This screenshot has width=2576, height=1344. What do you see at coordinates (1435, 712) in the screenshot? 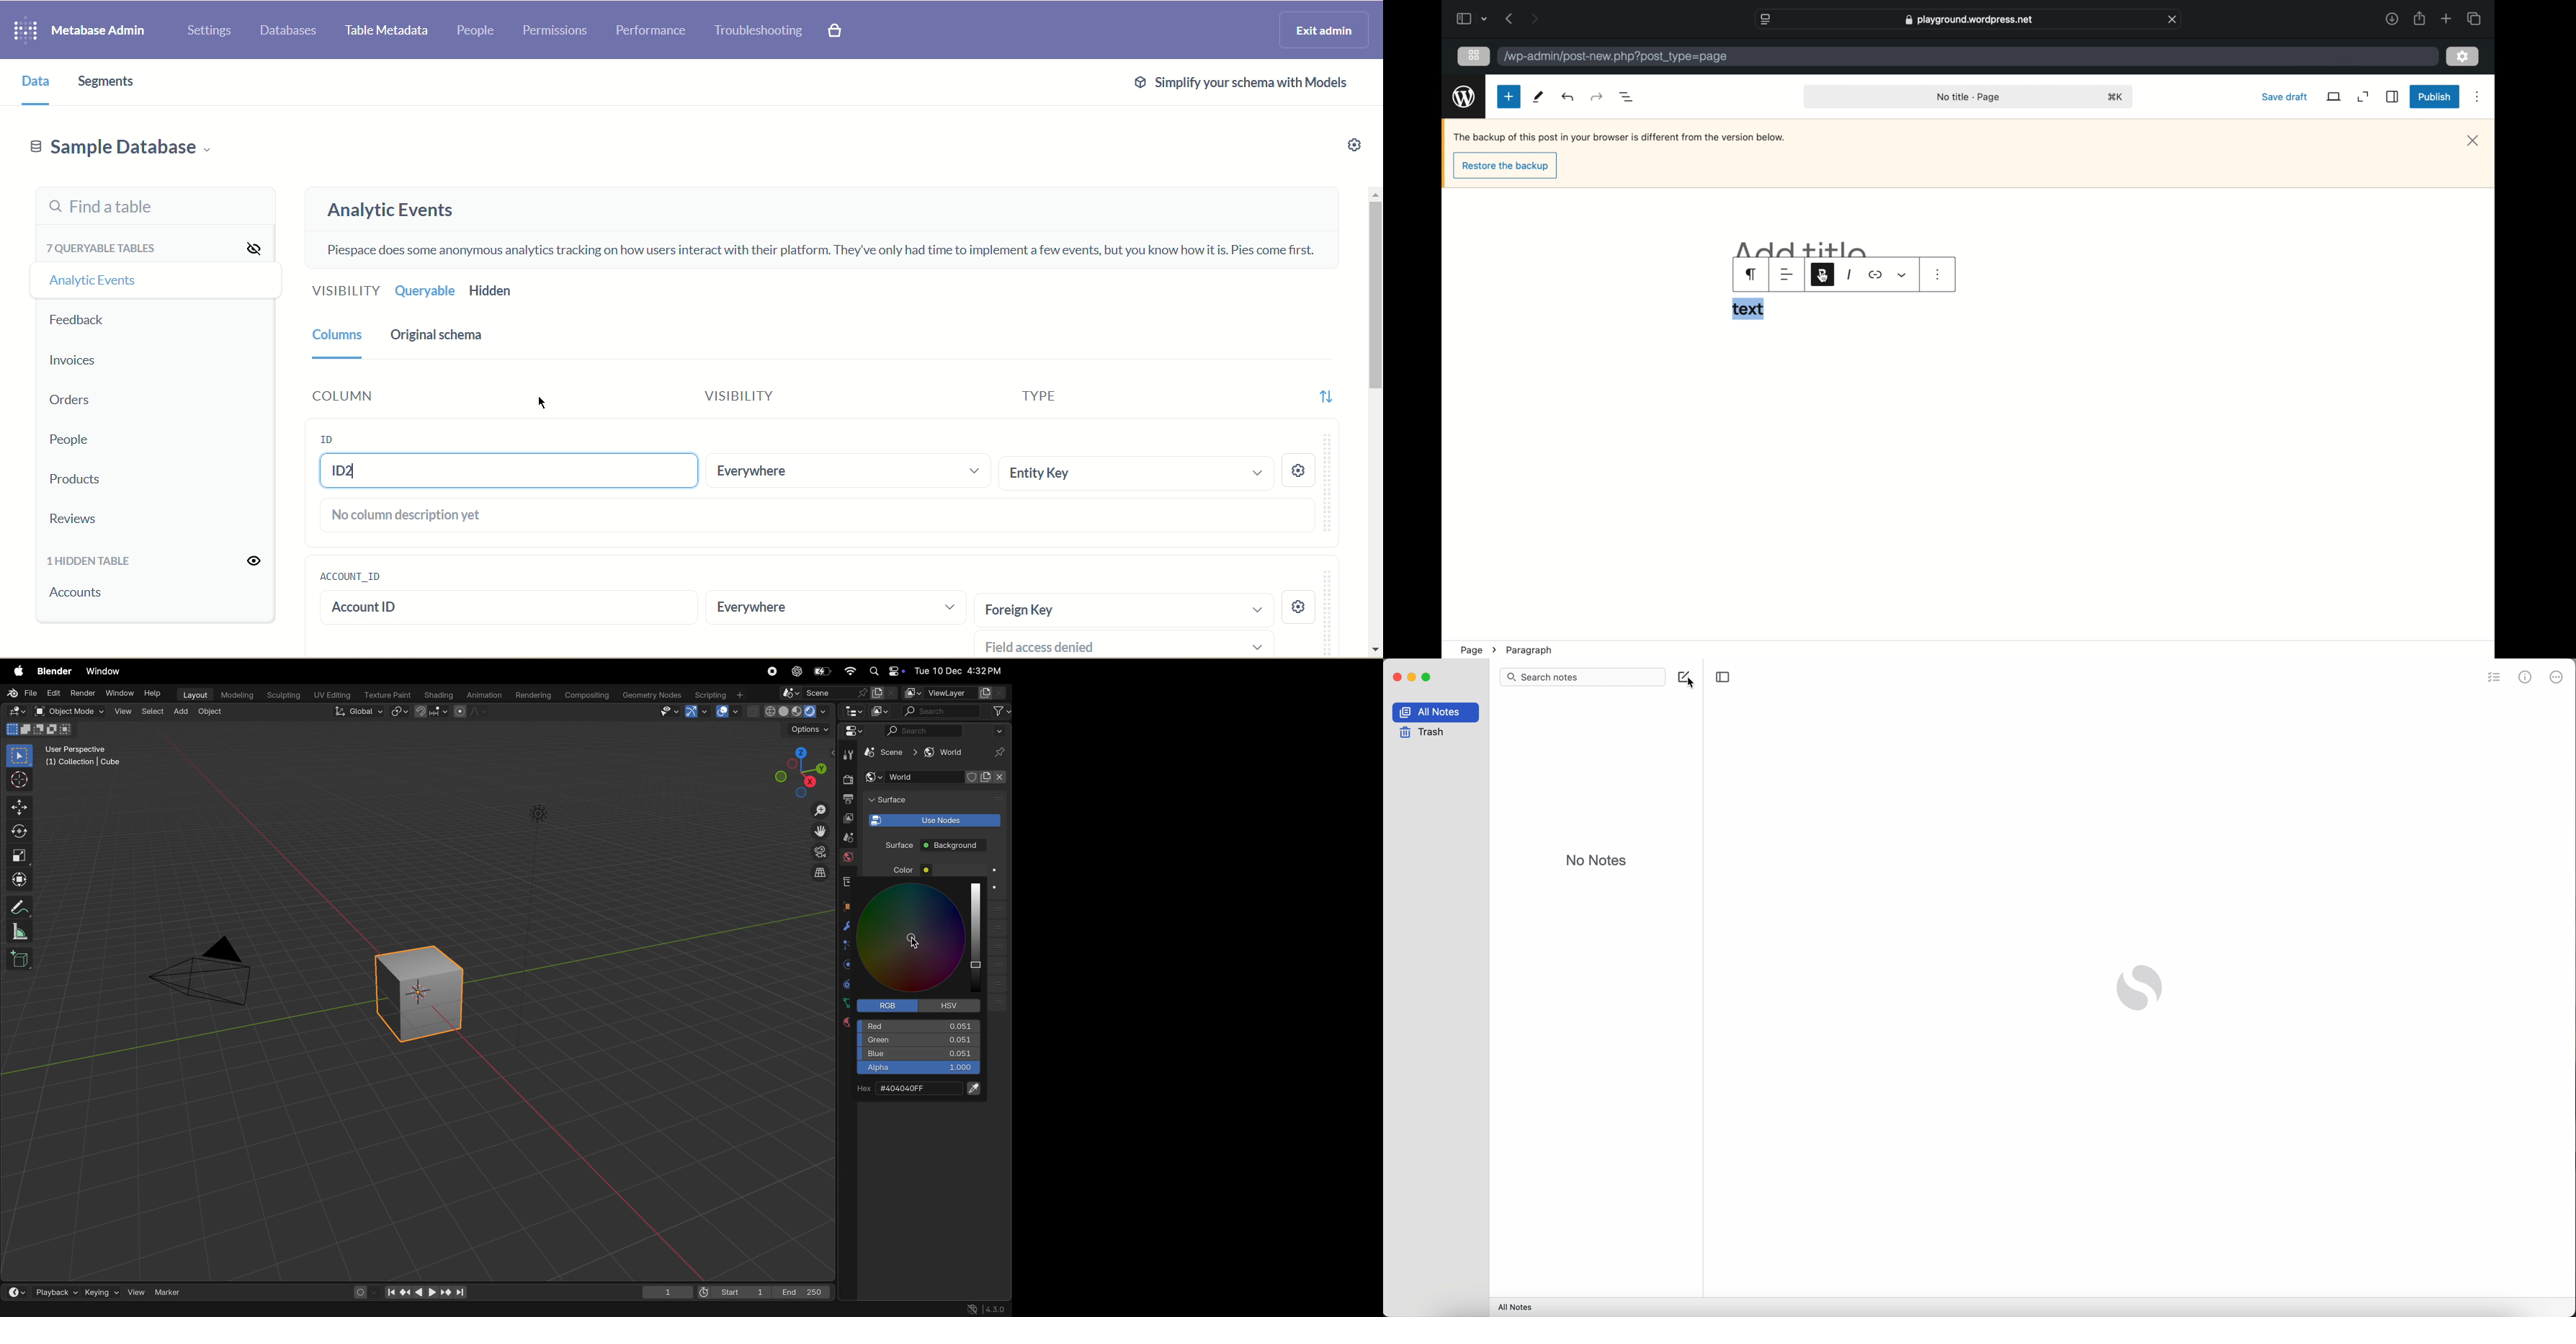
I see `all notes` at bounding box center [1435, 712].